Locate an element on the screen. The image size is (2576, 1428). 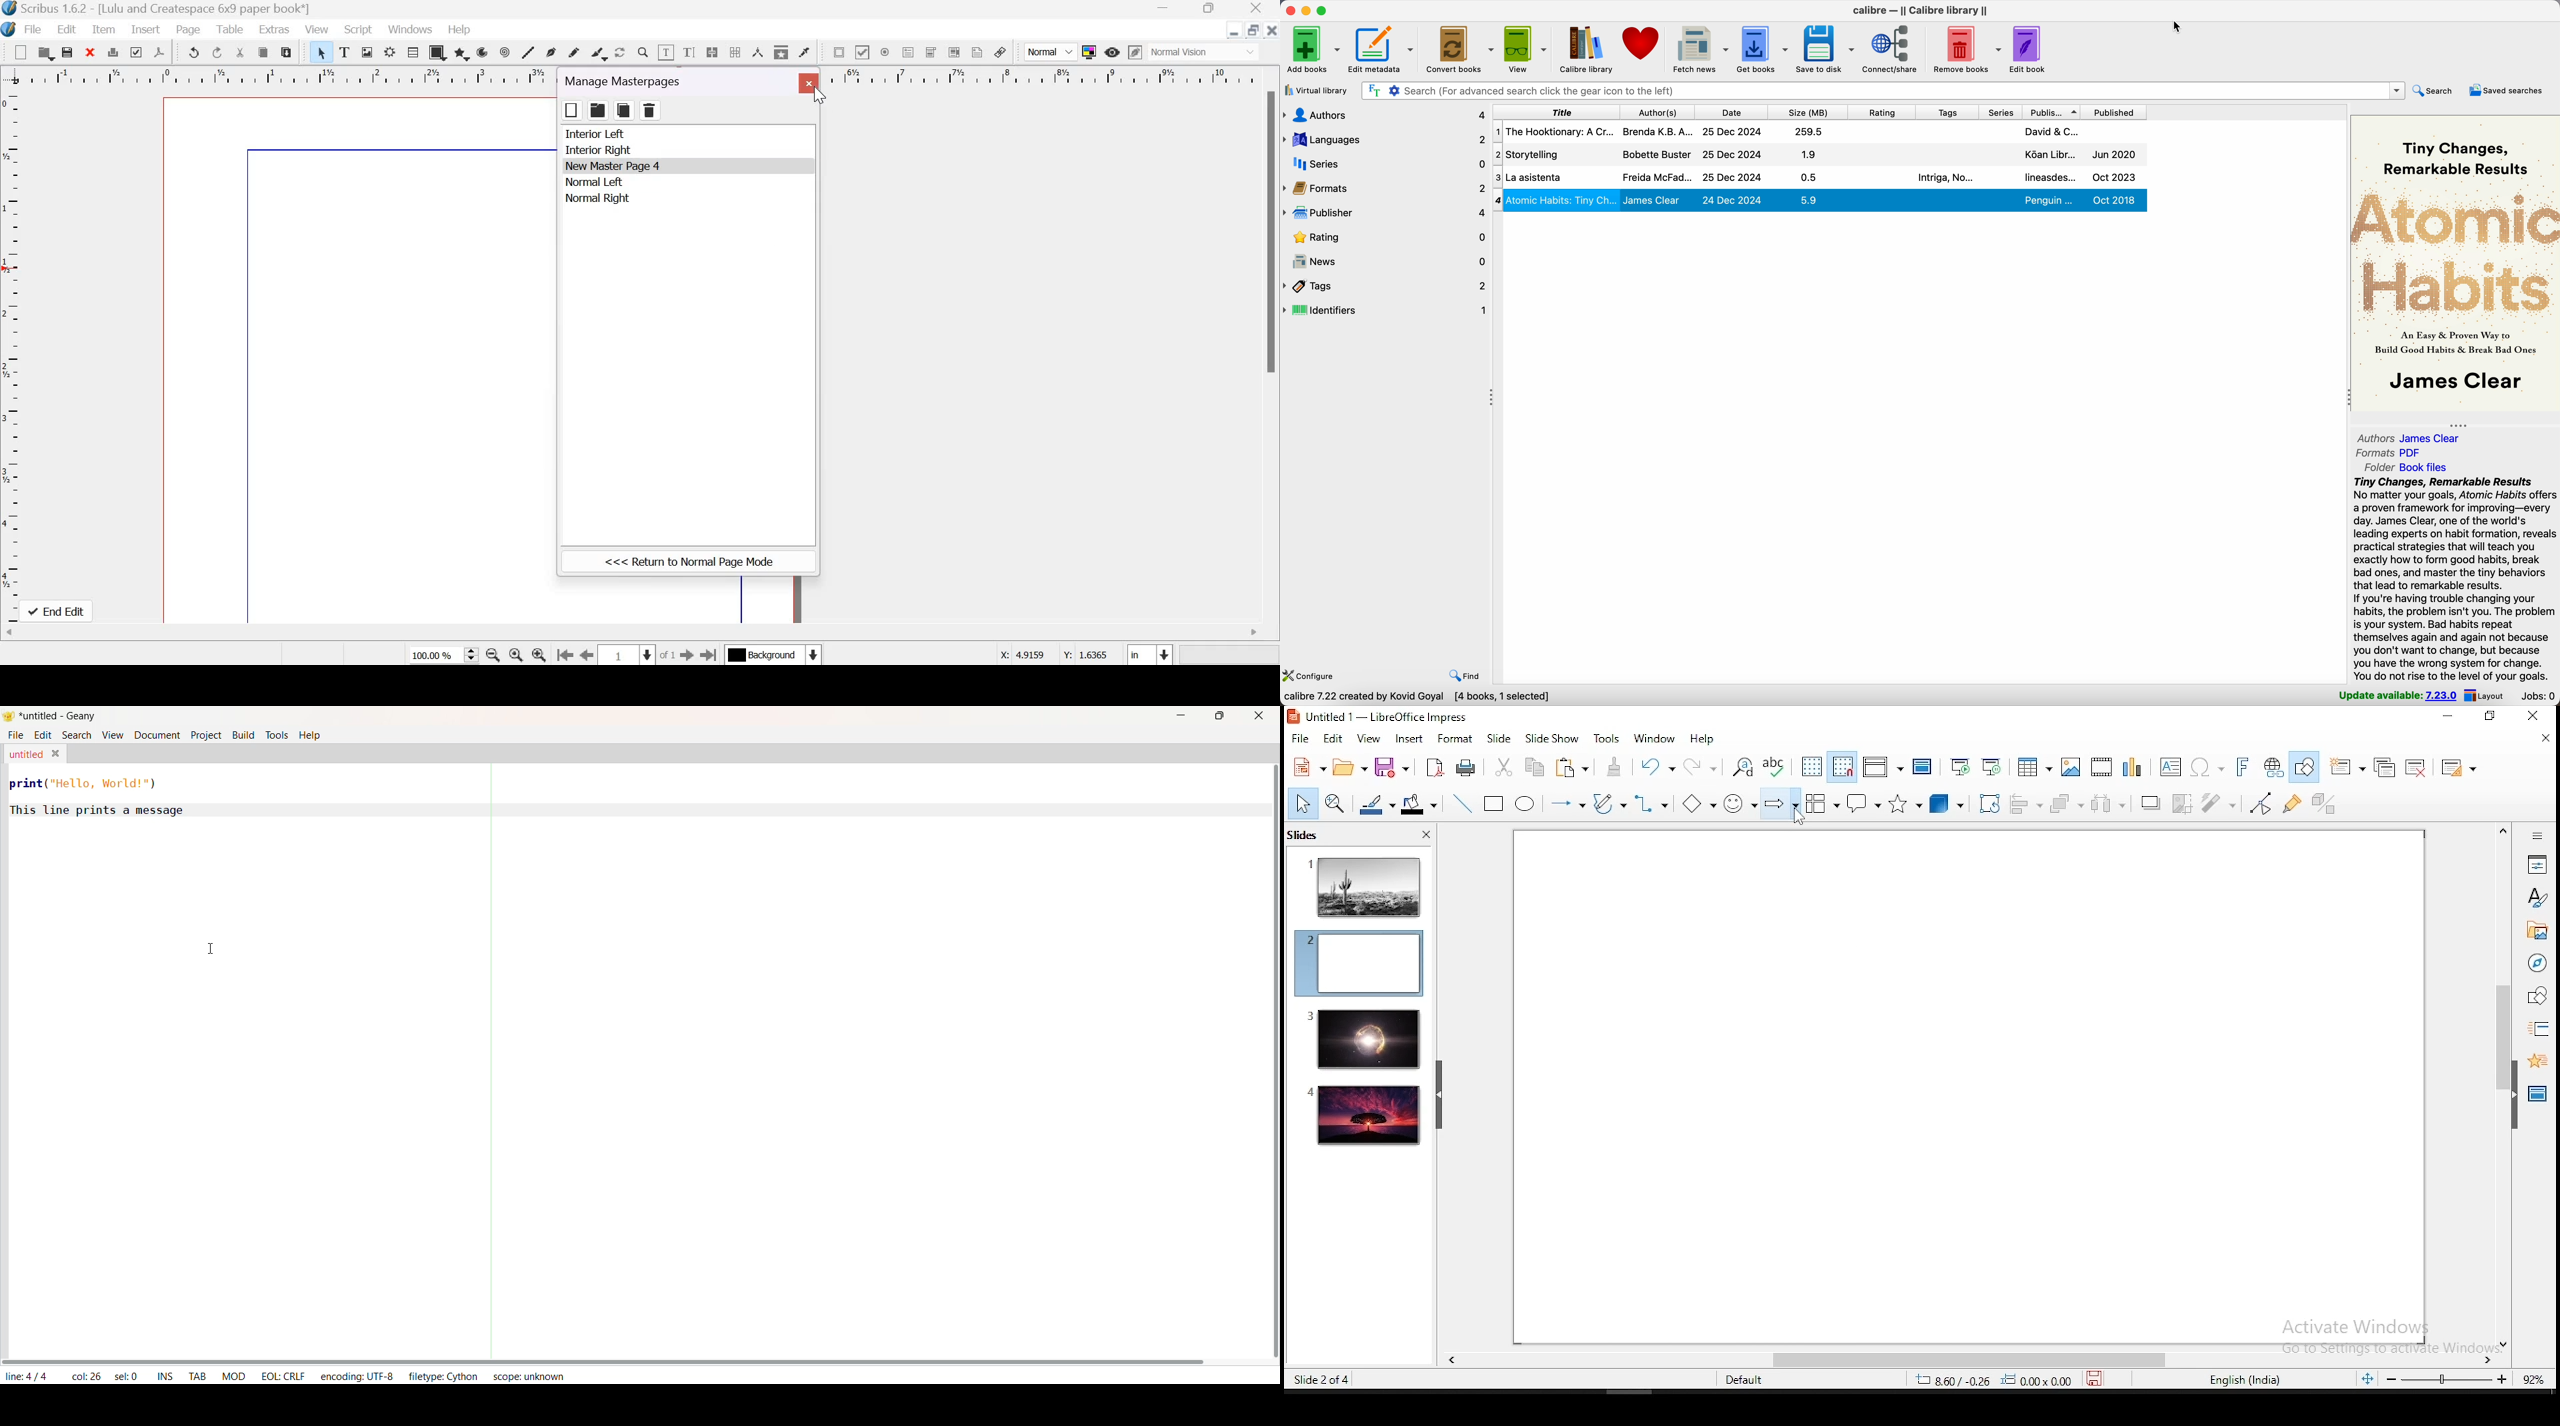
ellipse is located at coordinates (1524, 804).